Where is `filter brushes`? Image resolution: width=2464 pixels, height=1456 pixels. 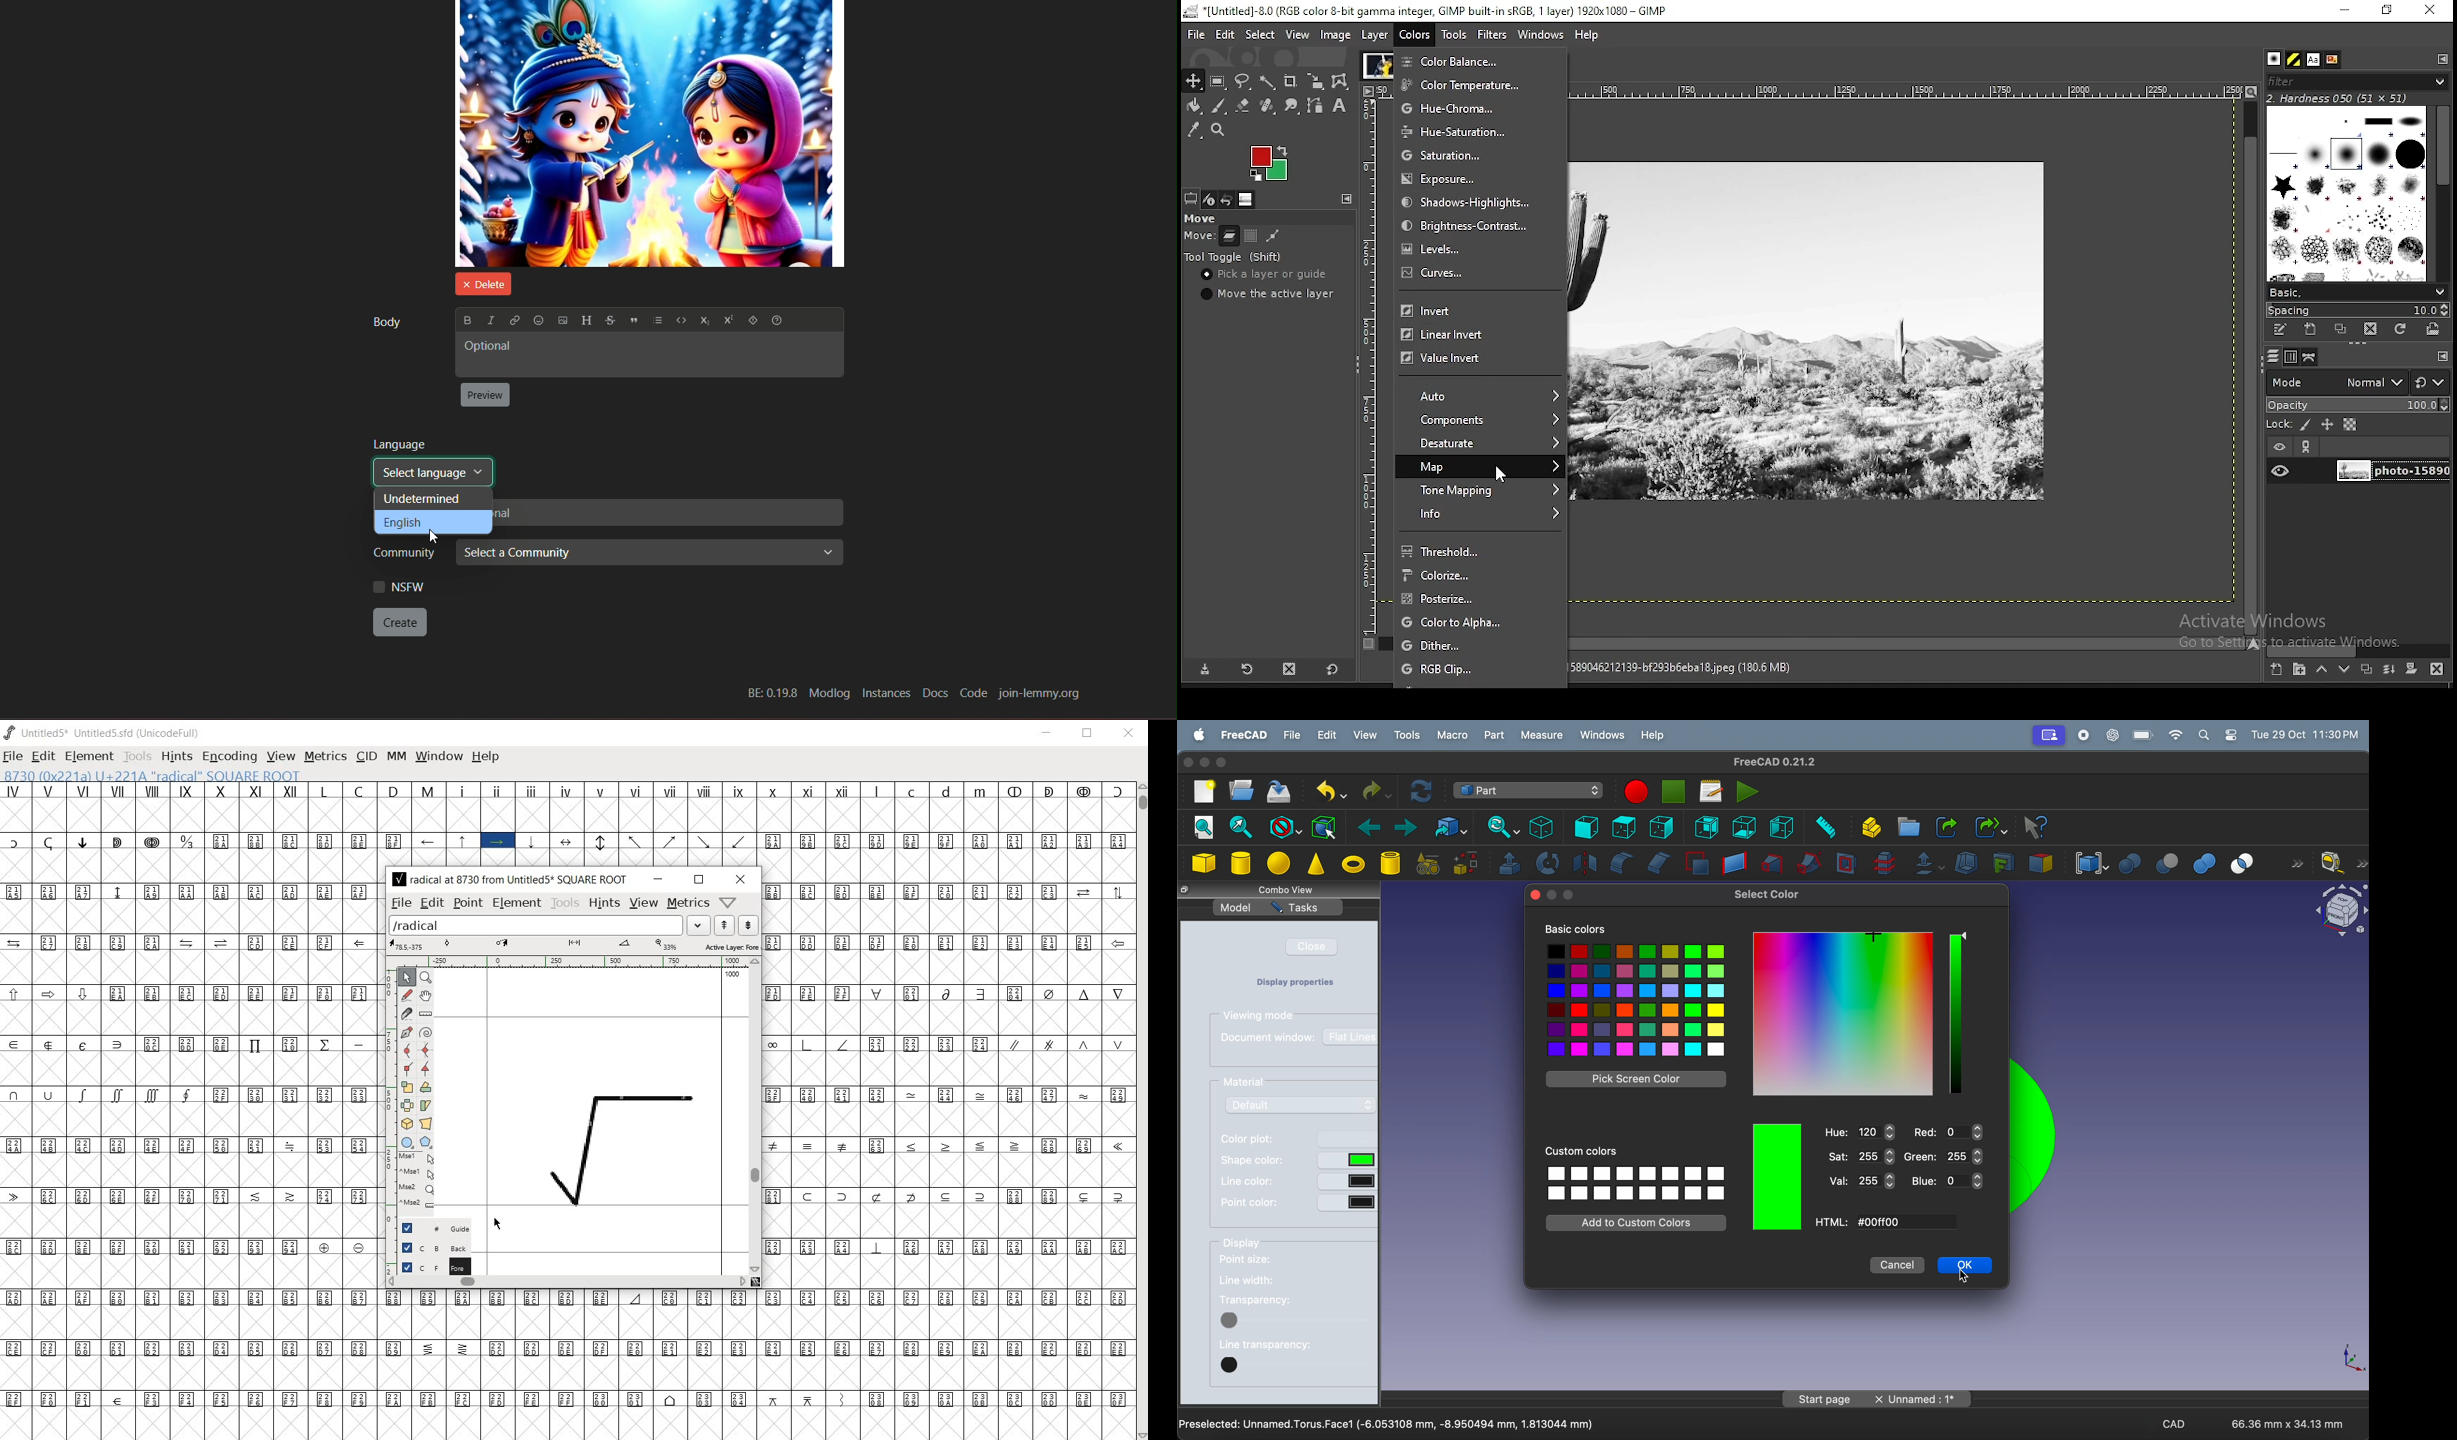 filter brushes is located at coordinates (2357, 81).